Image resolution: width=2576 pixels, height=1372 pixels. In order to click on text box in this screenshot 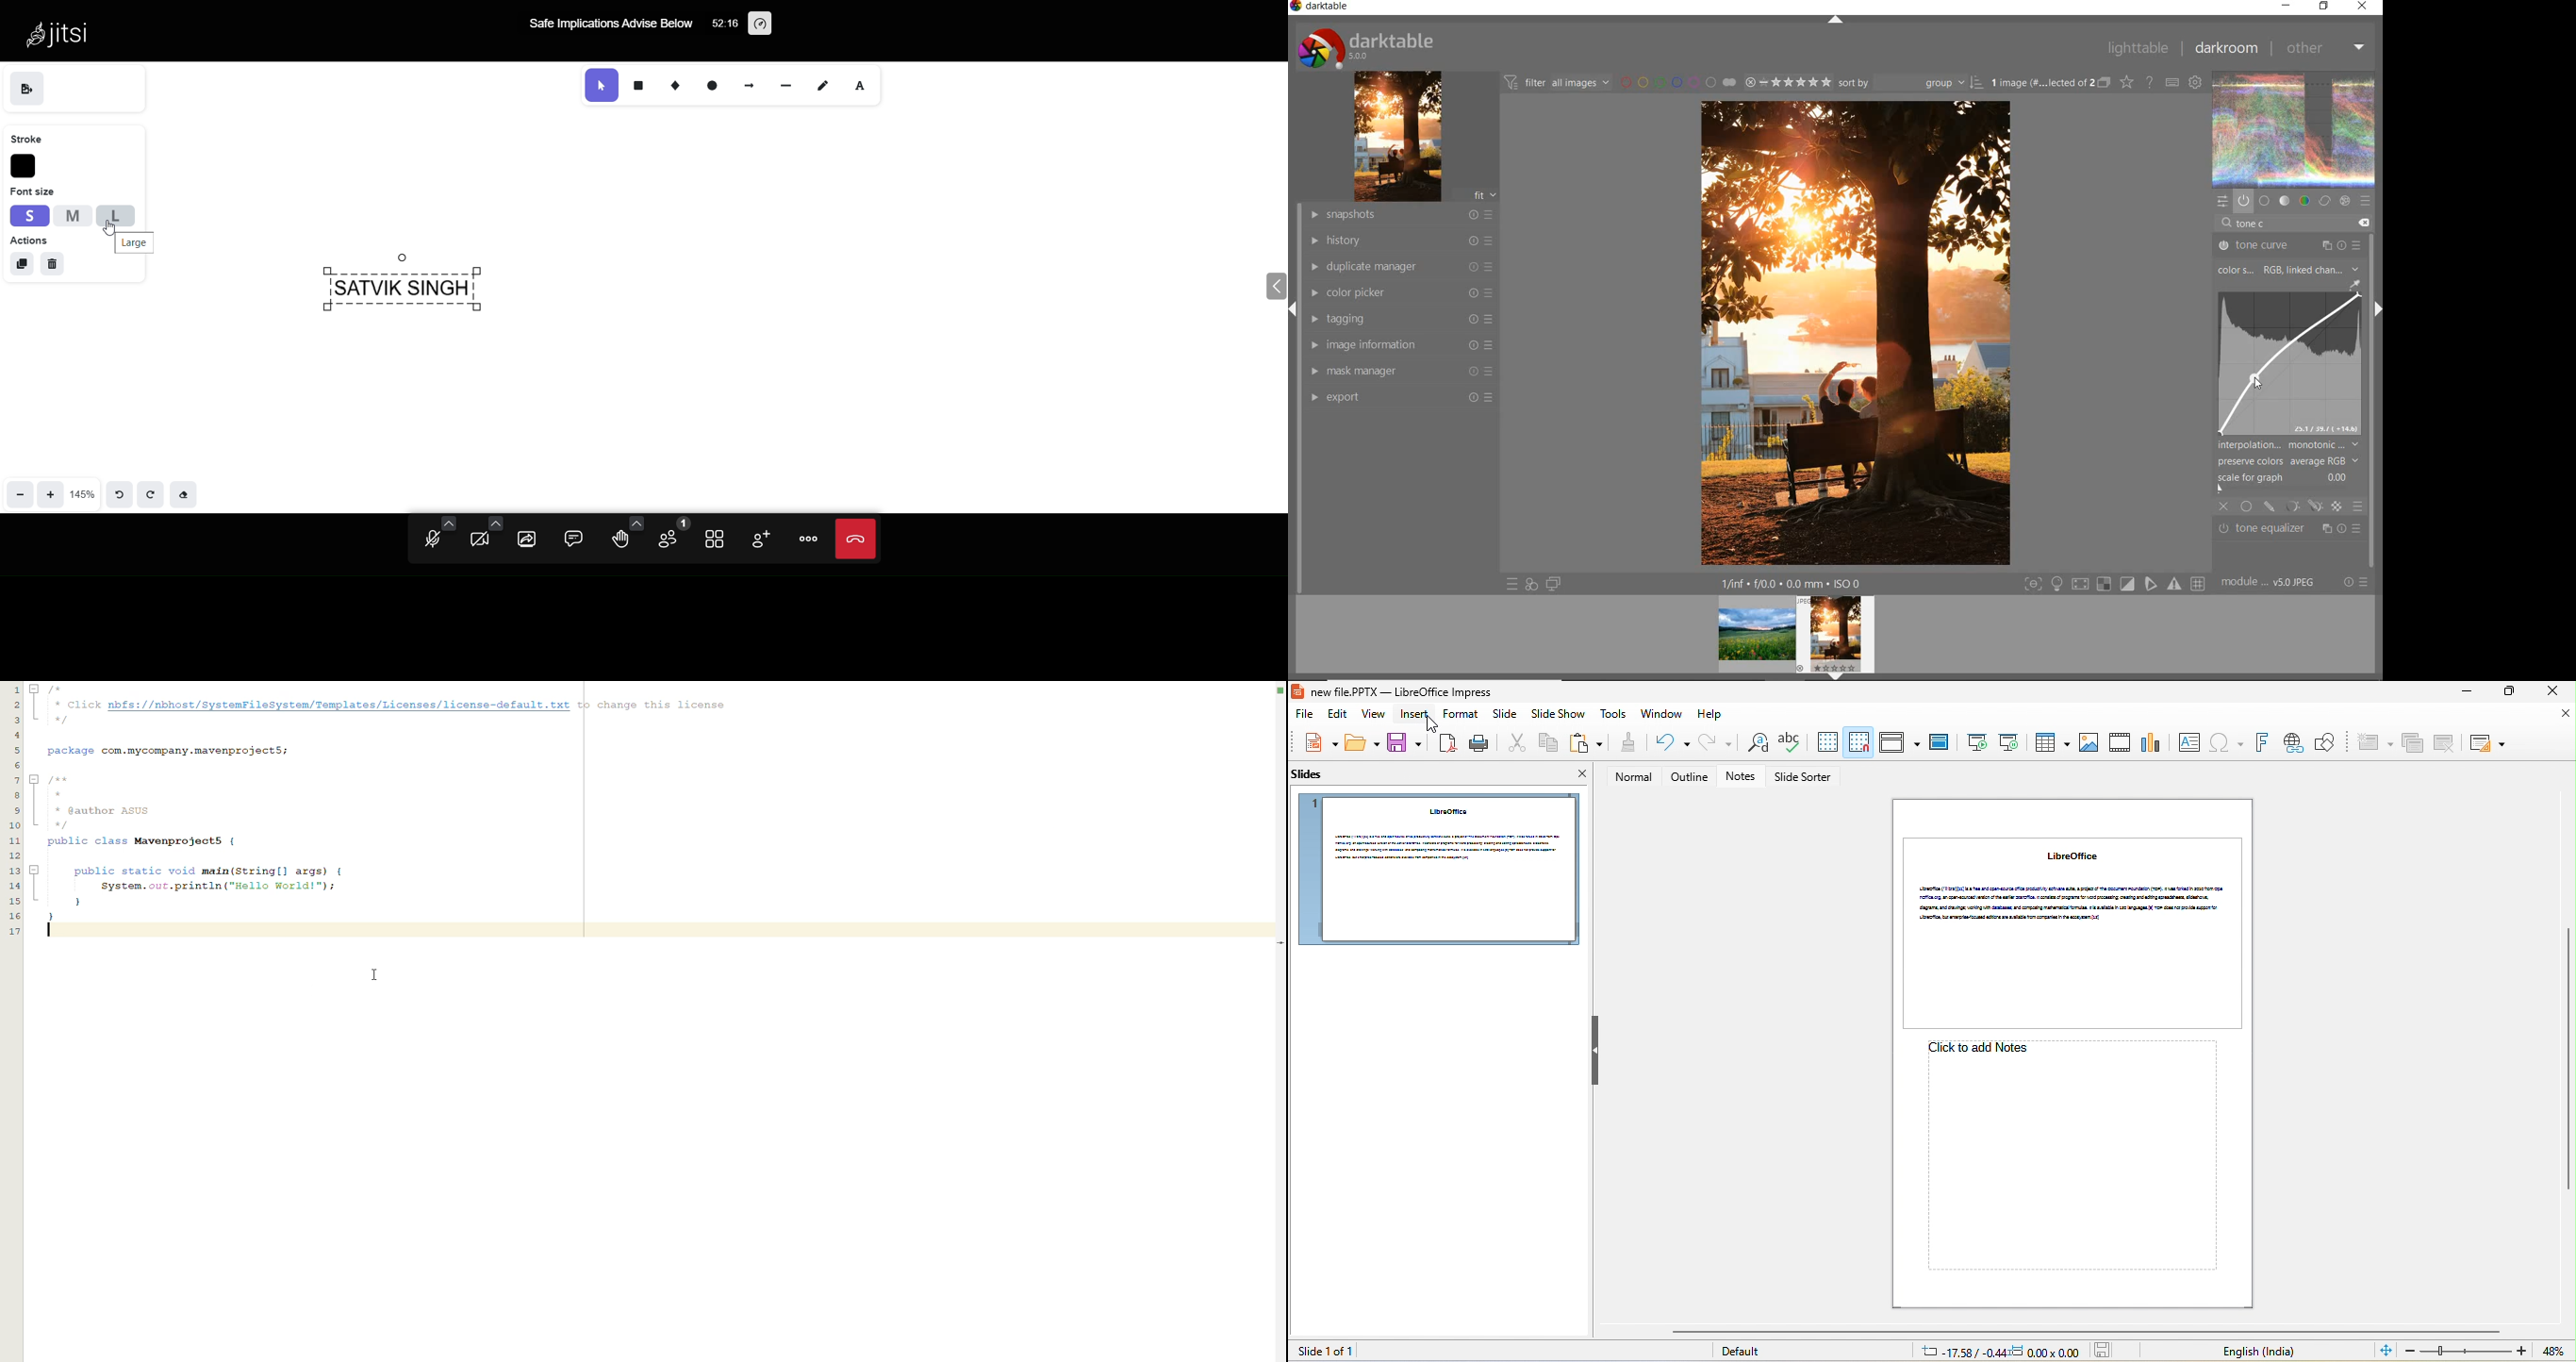, I will do `click(2188, 742)`.